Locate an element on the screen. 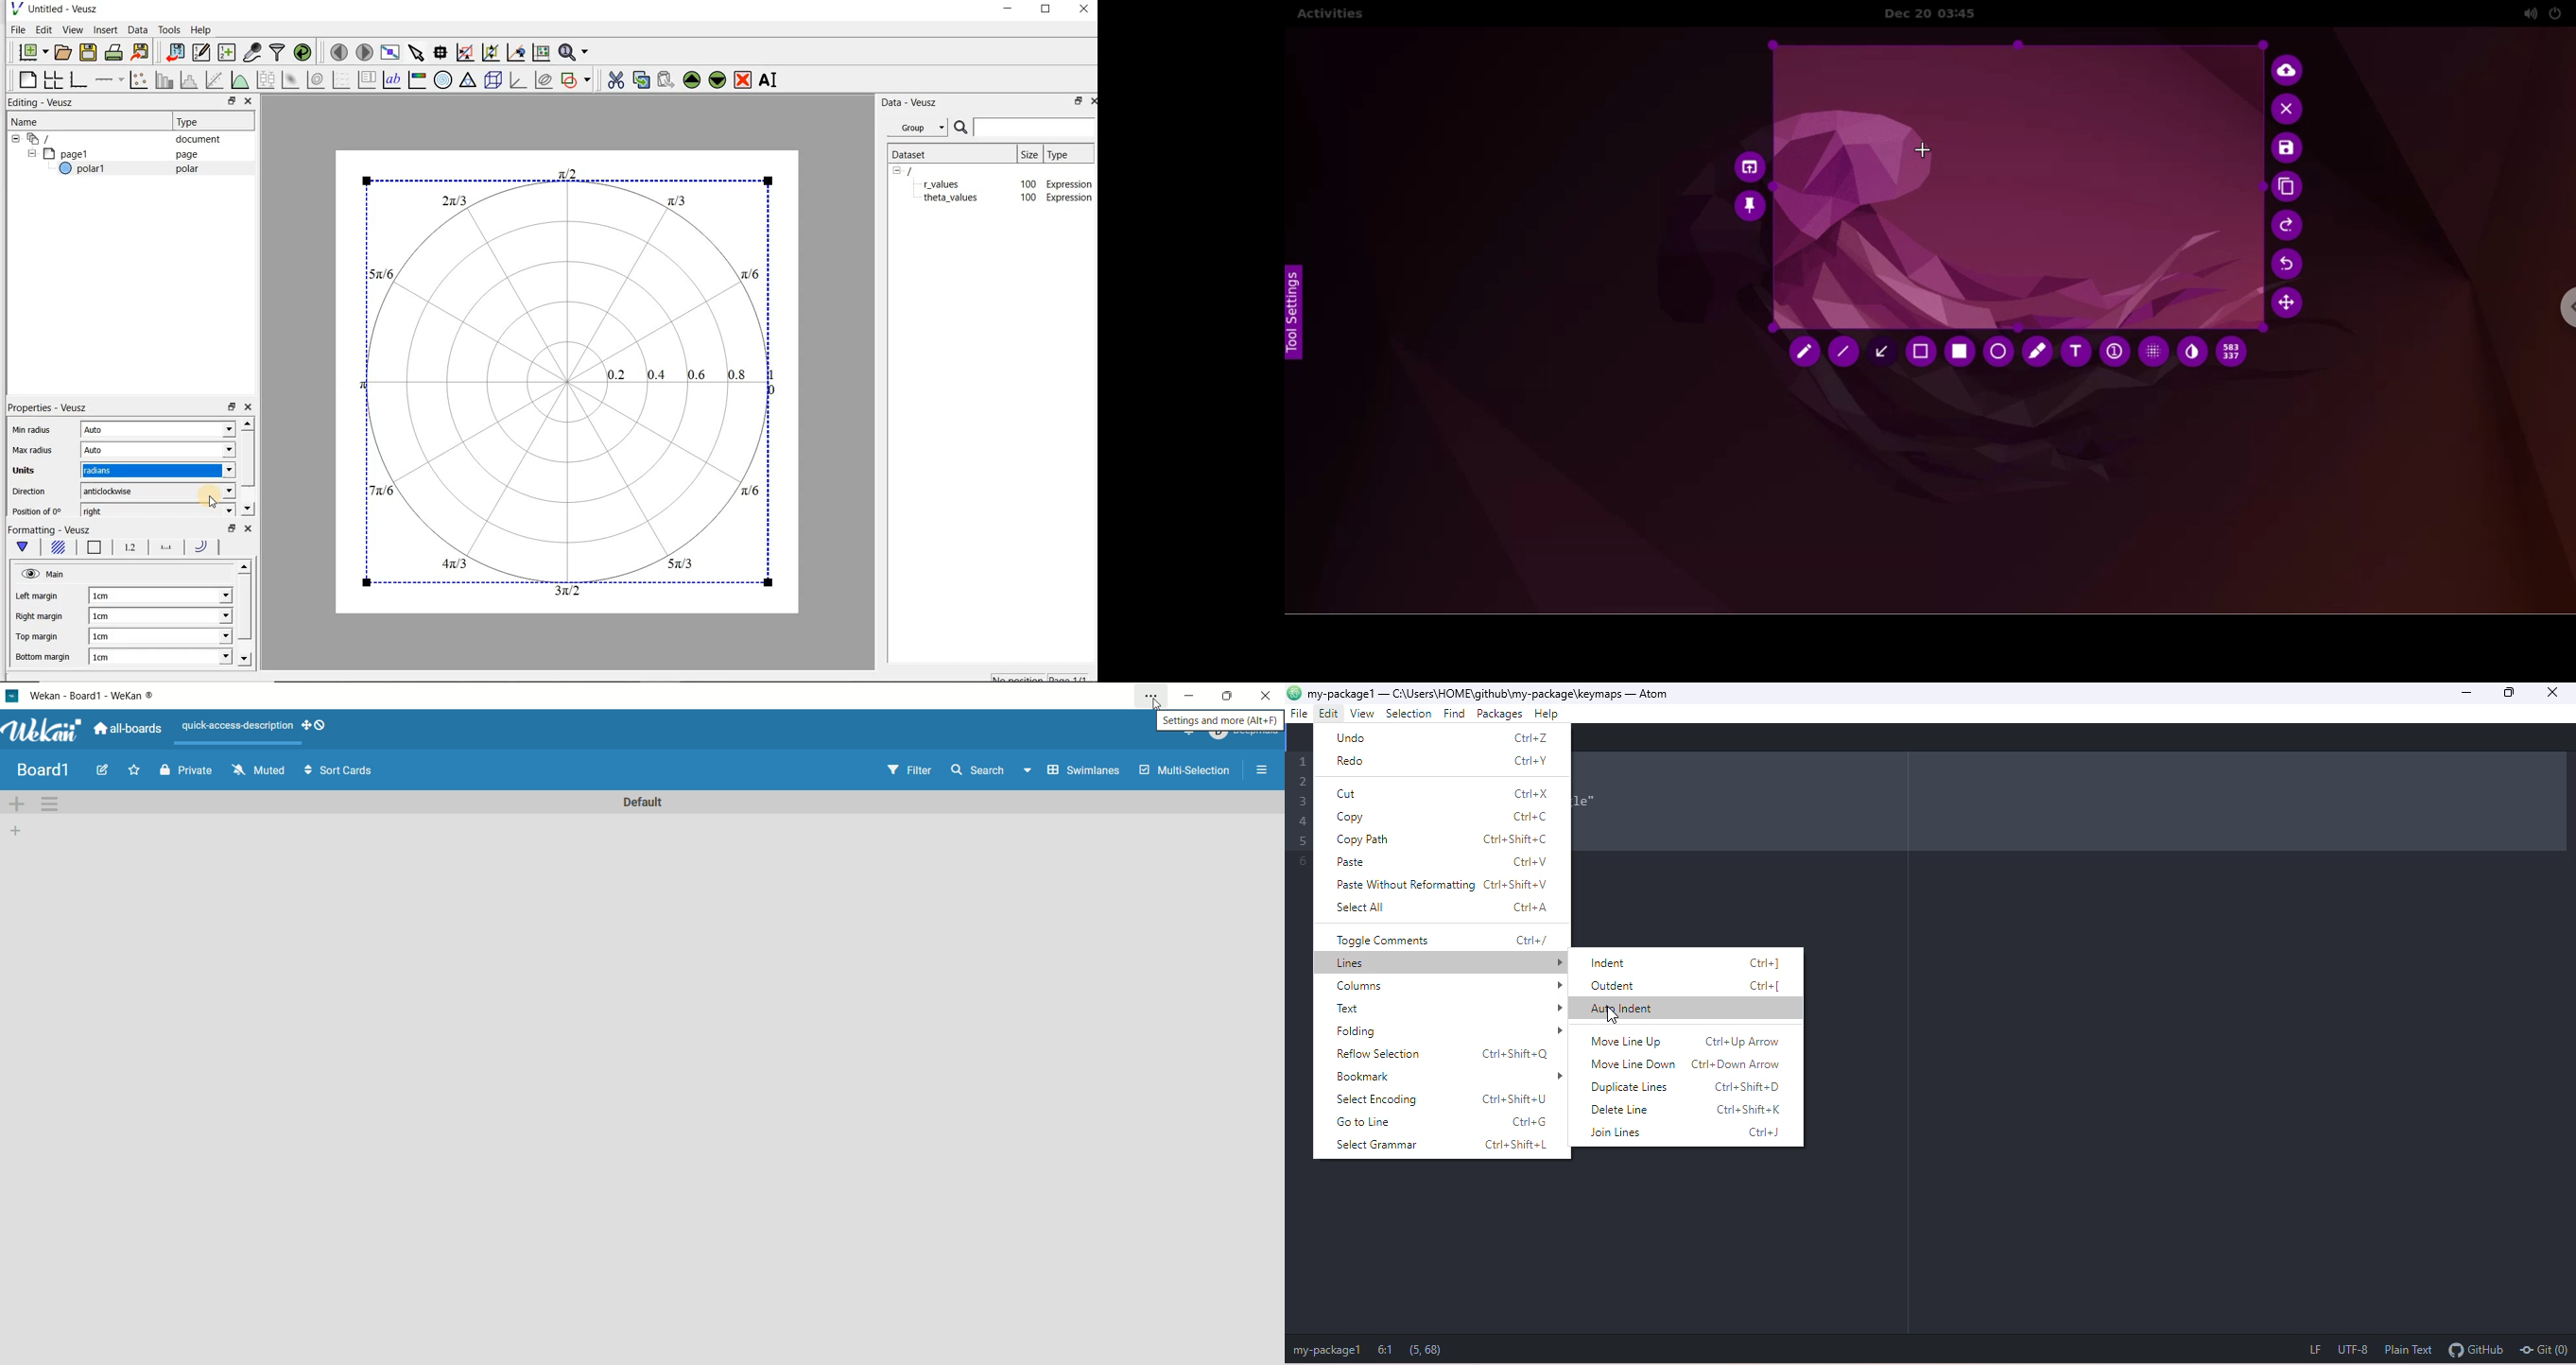 This screenshot has height=1372, width=2576. select encoding is located at coordinates (1444, 1100).